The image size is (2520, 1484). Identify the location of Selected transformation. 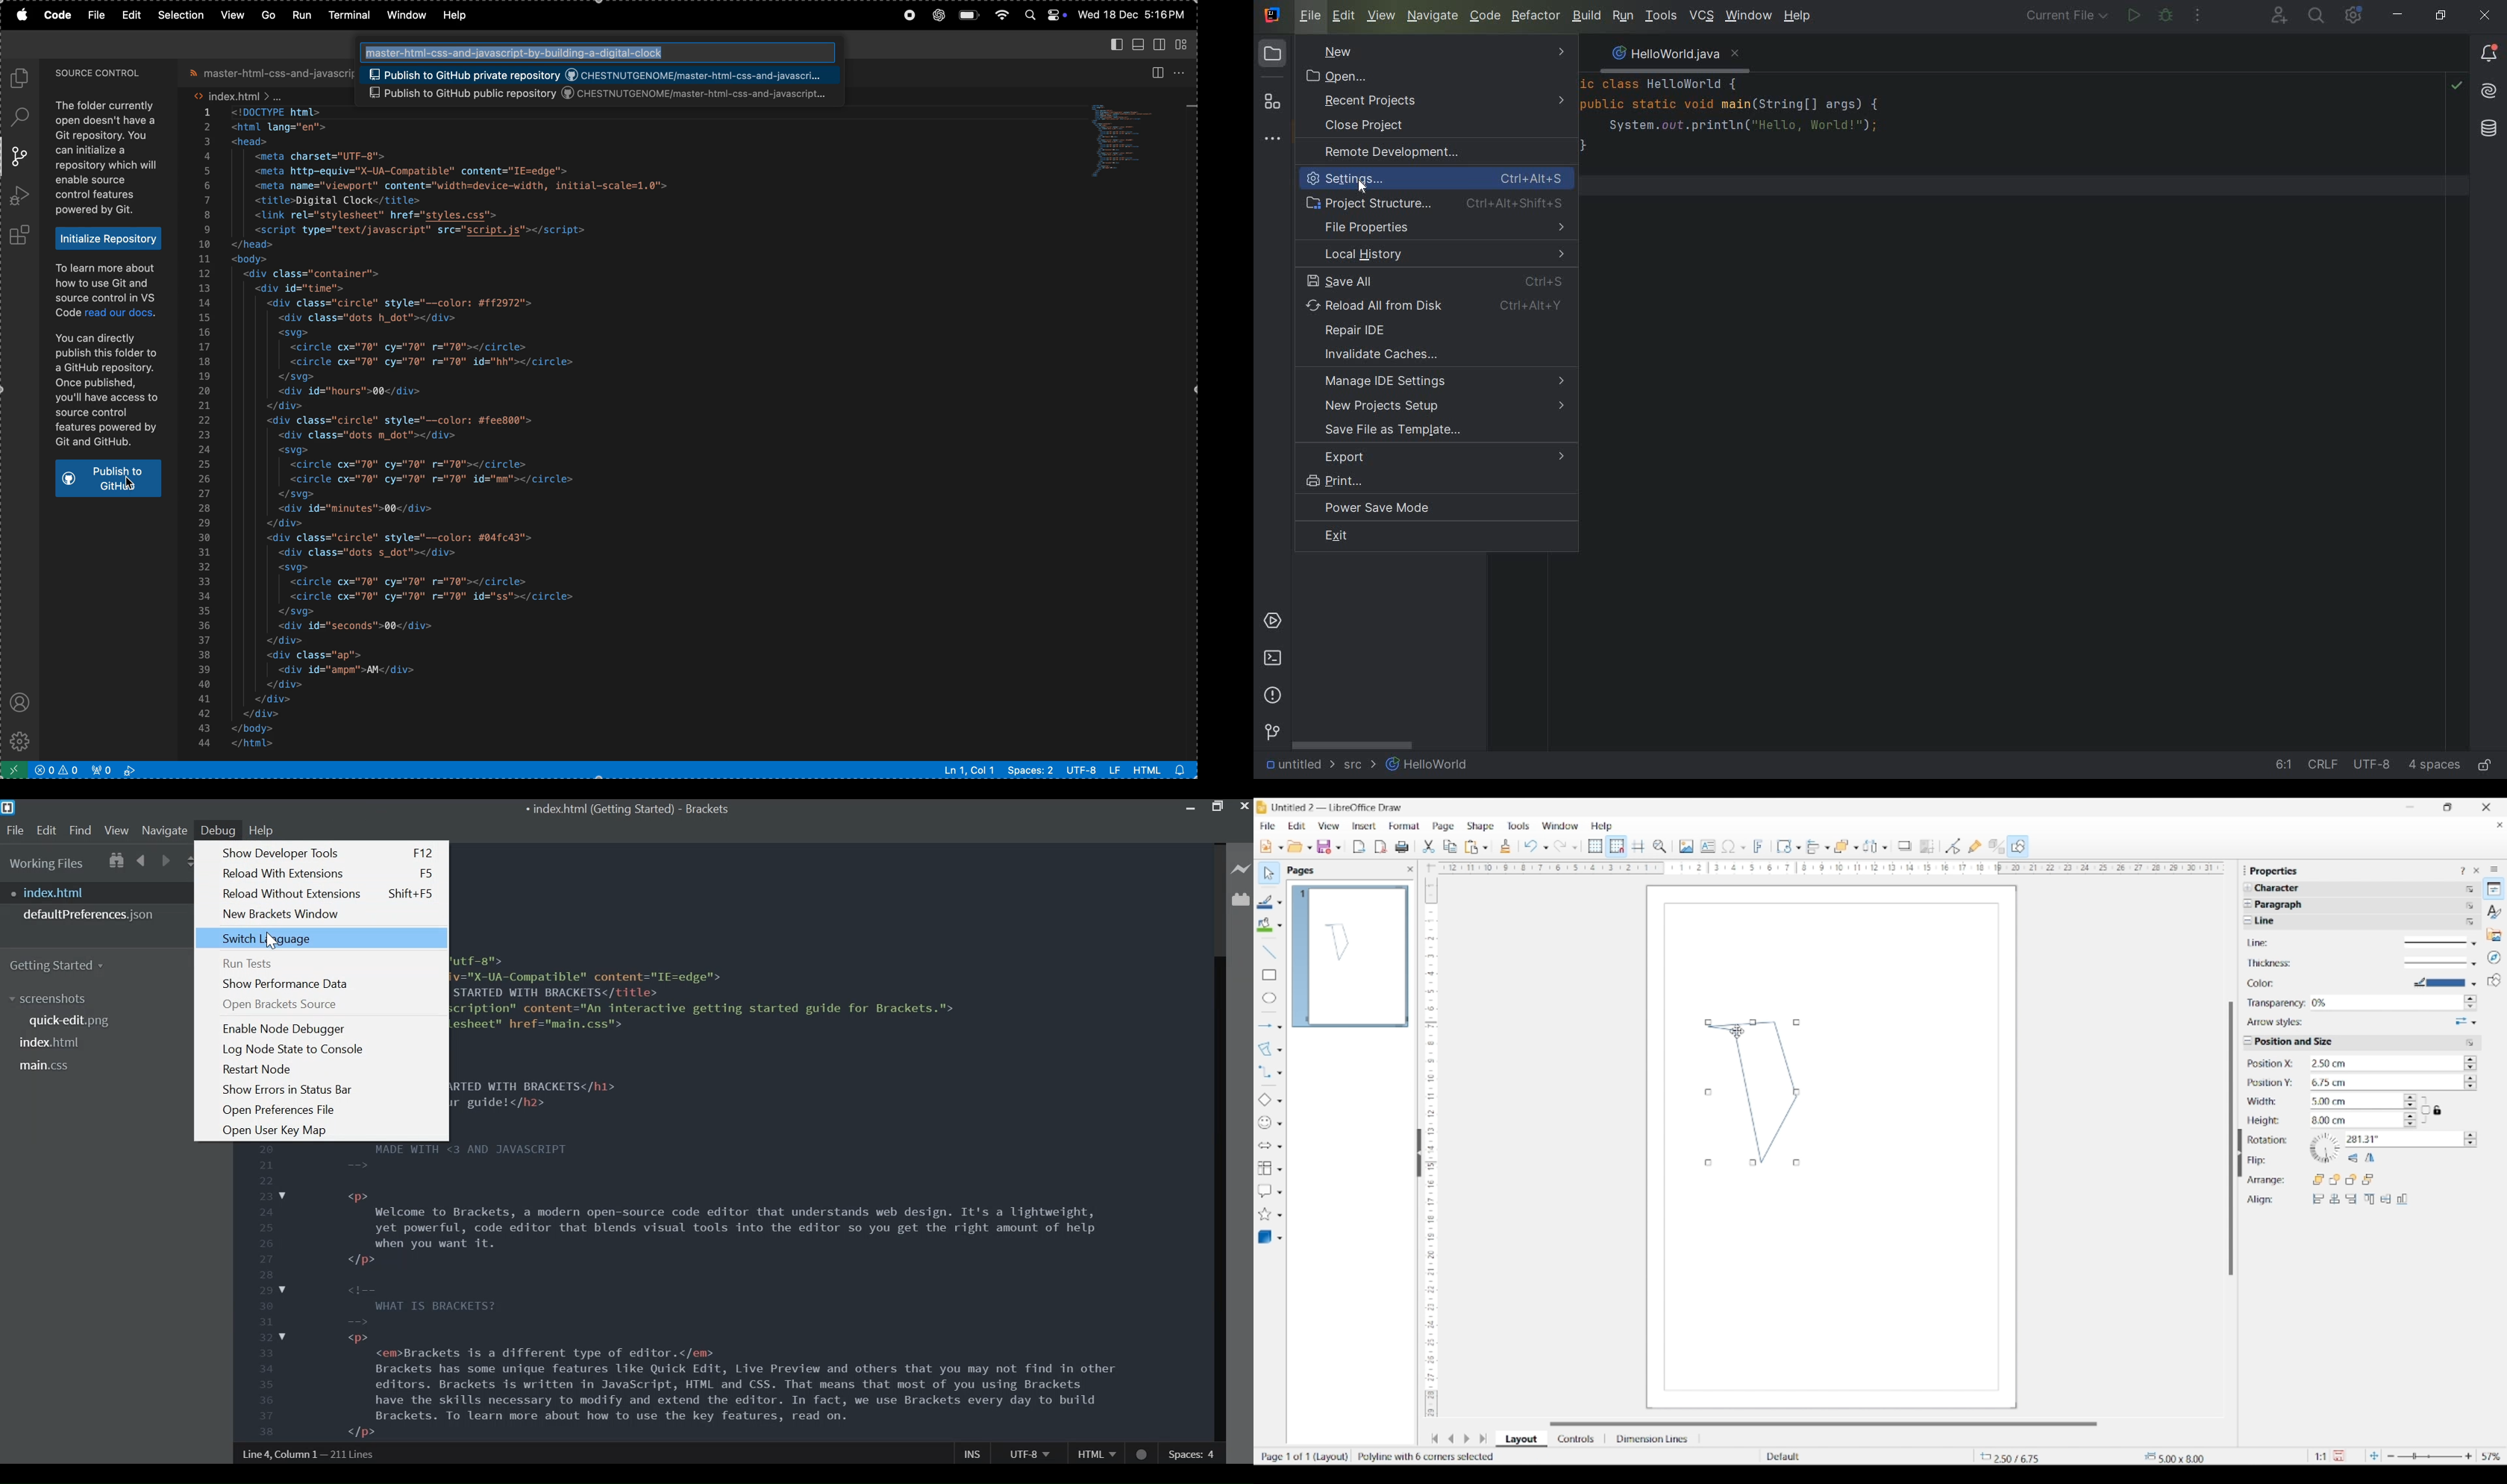
(1784, 846).